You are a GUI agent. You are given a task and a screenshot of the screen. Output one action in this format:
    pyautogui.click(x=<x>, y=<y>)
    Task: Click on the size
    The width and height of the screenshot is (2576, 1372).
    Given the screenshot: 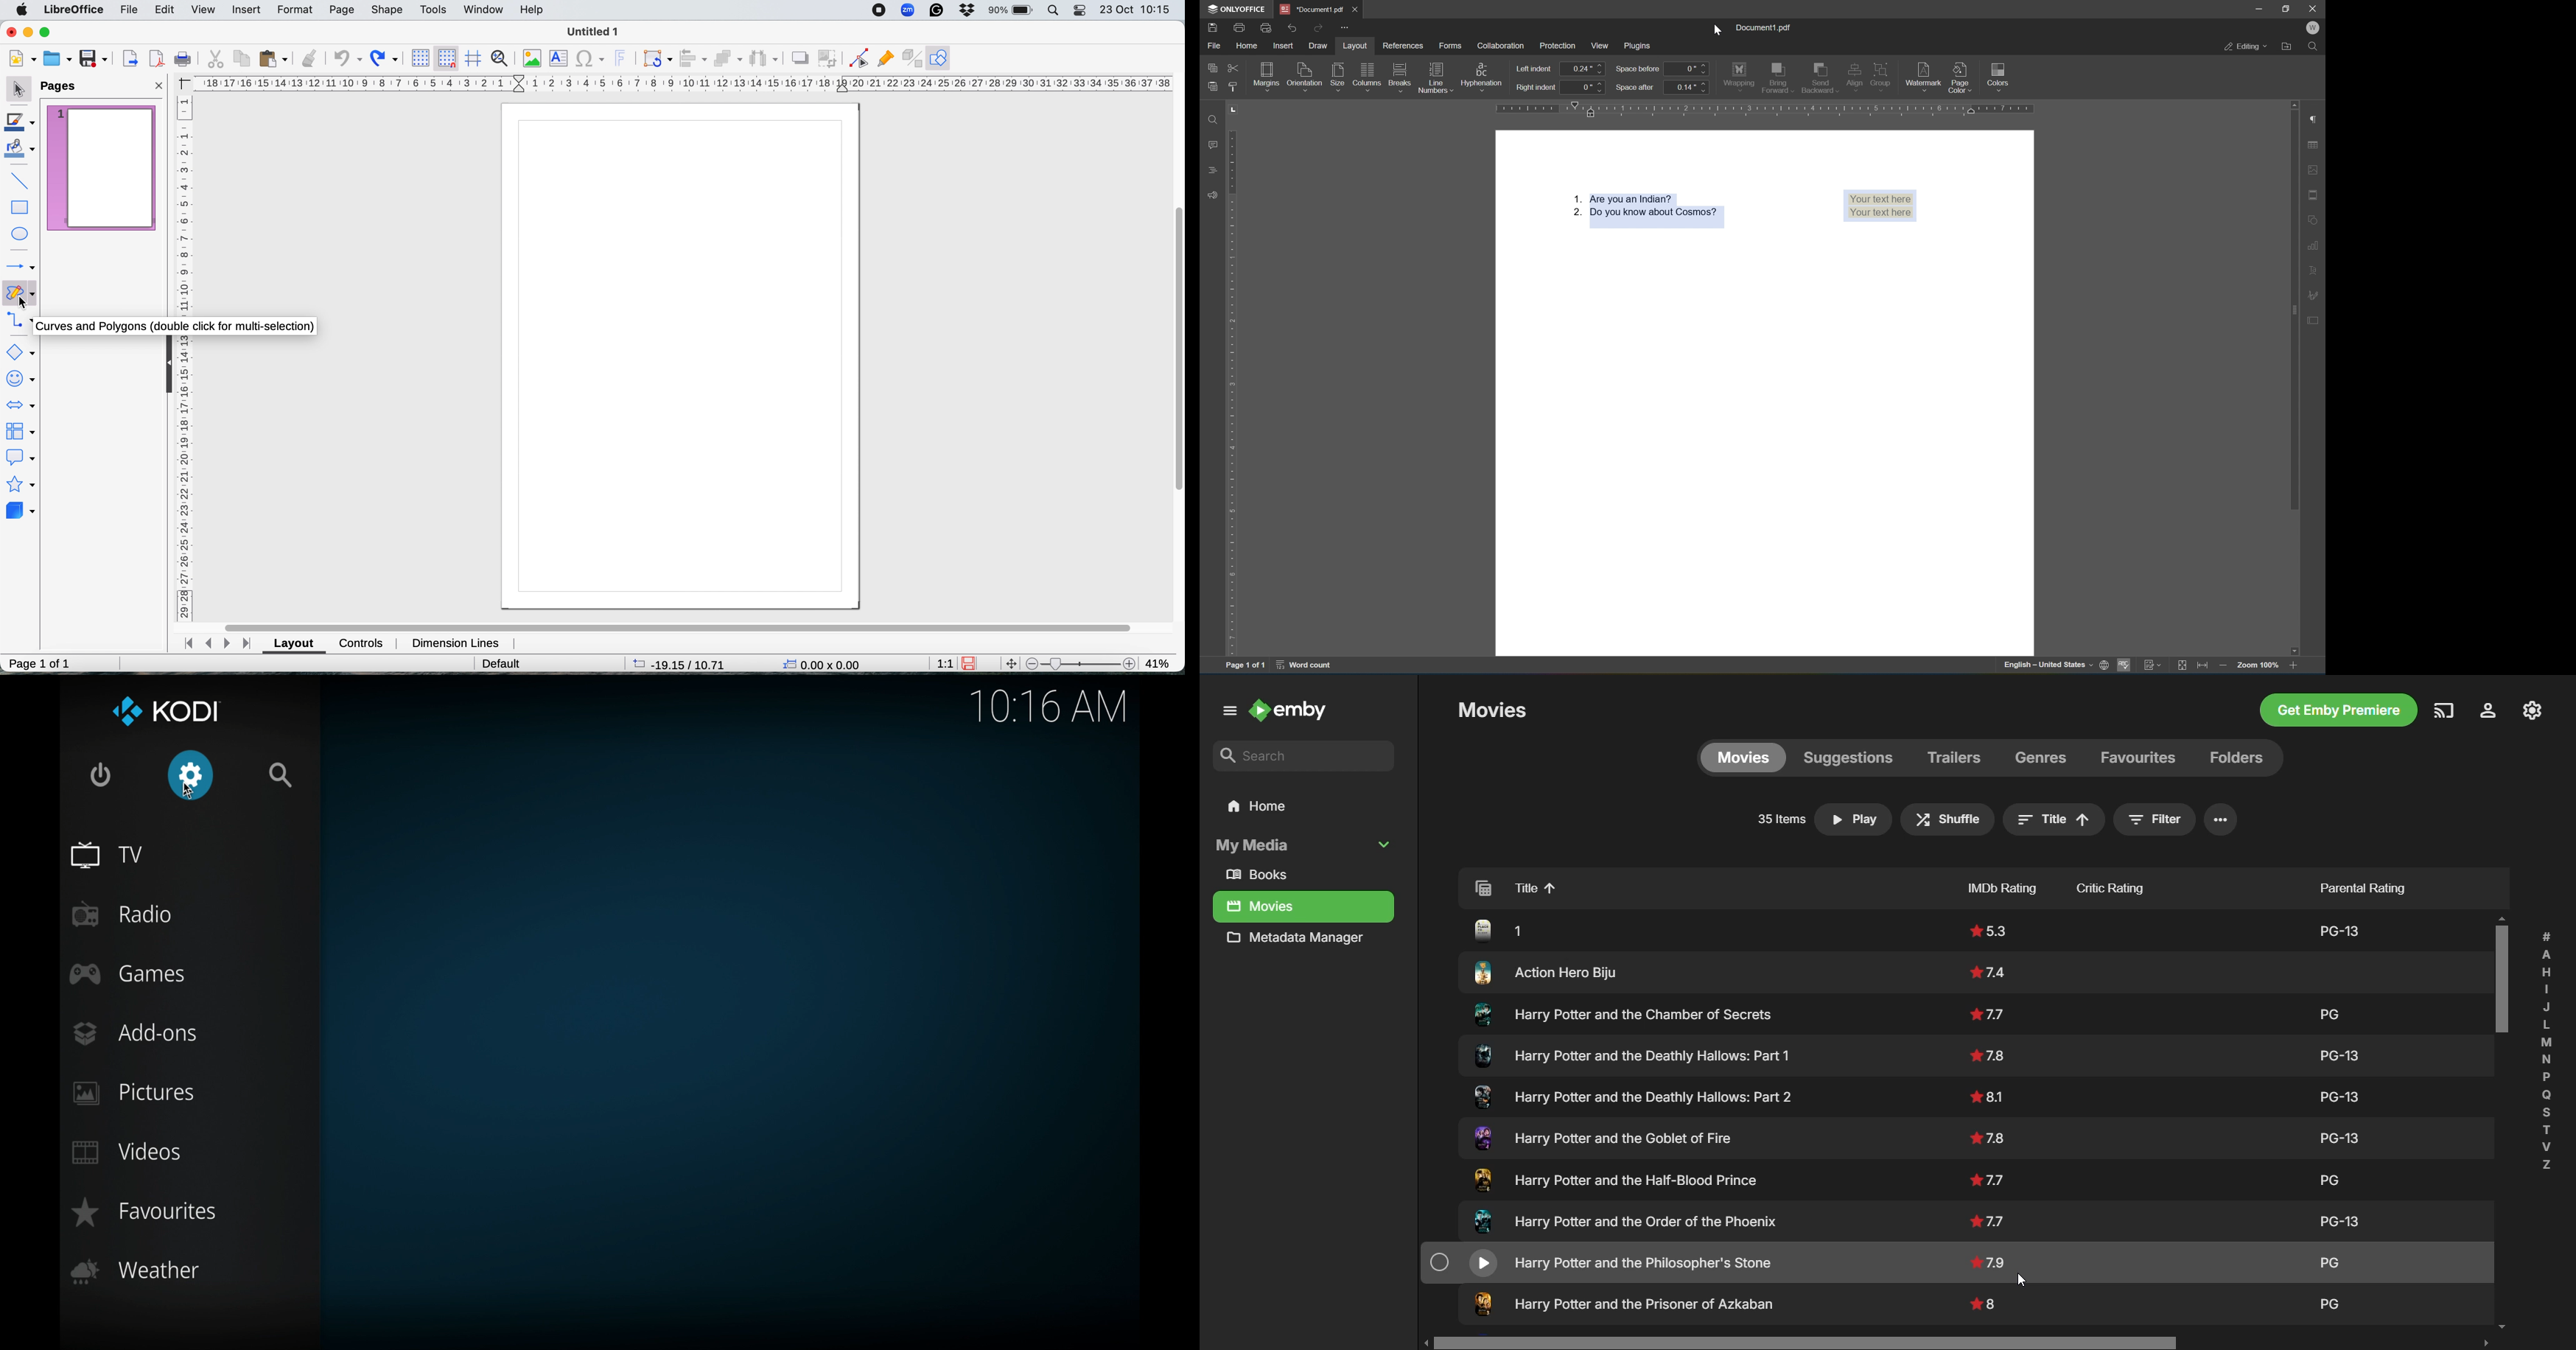 What is the action you would take?
    pyautogui.click(x=1339, y=76)
    